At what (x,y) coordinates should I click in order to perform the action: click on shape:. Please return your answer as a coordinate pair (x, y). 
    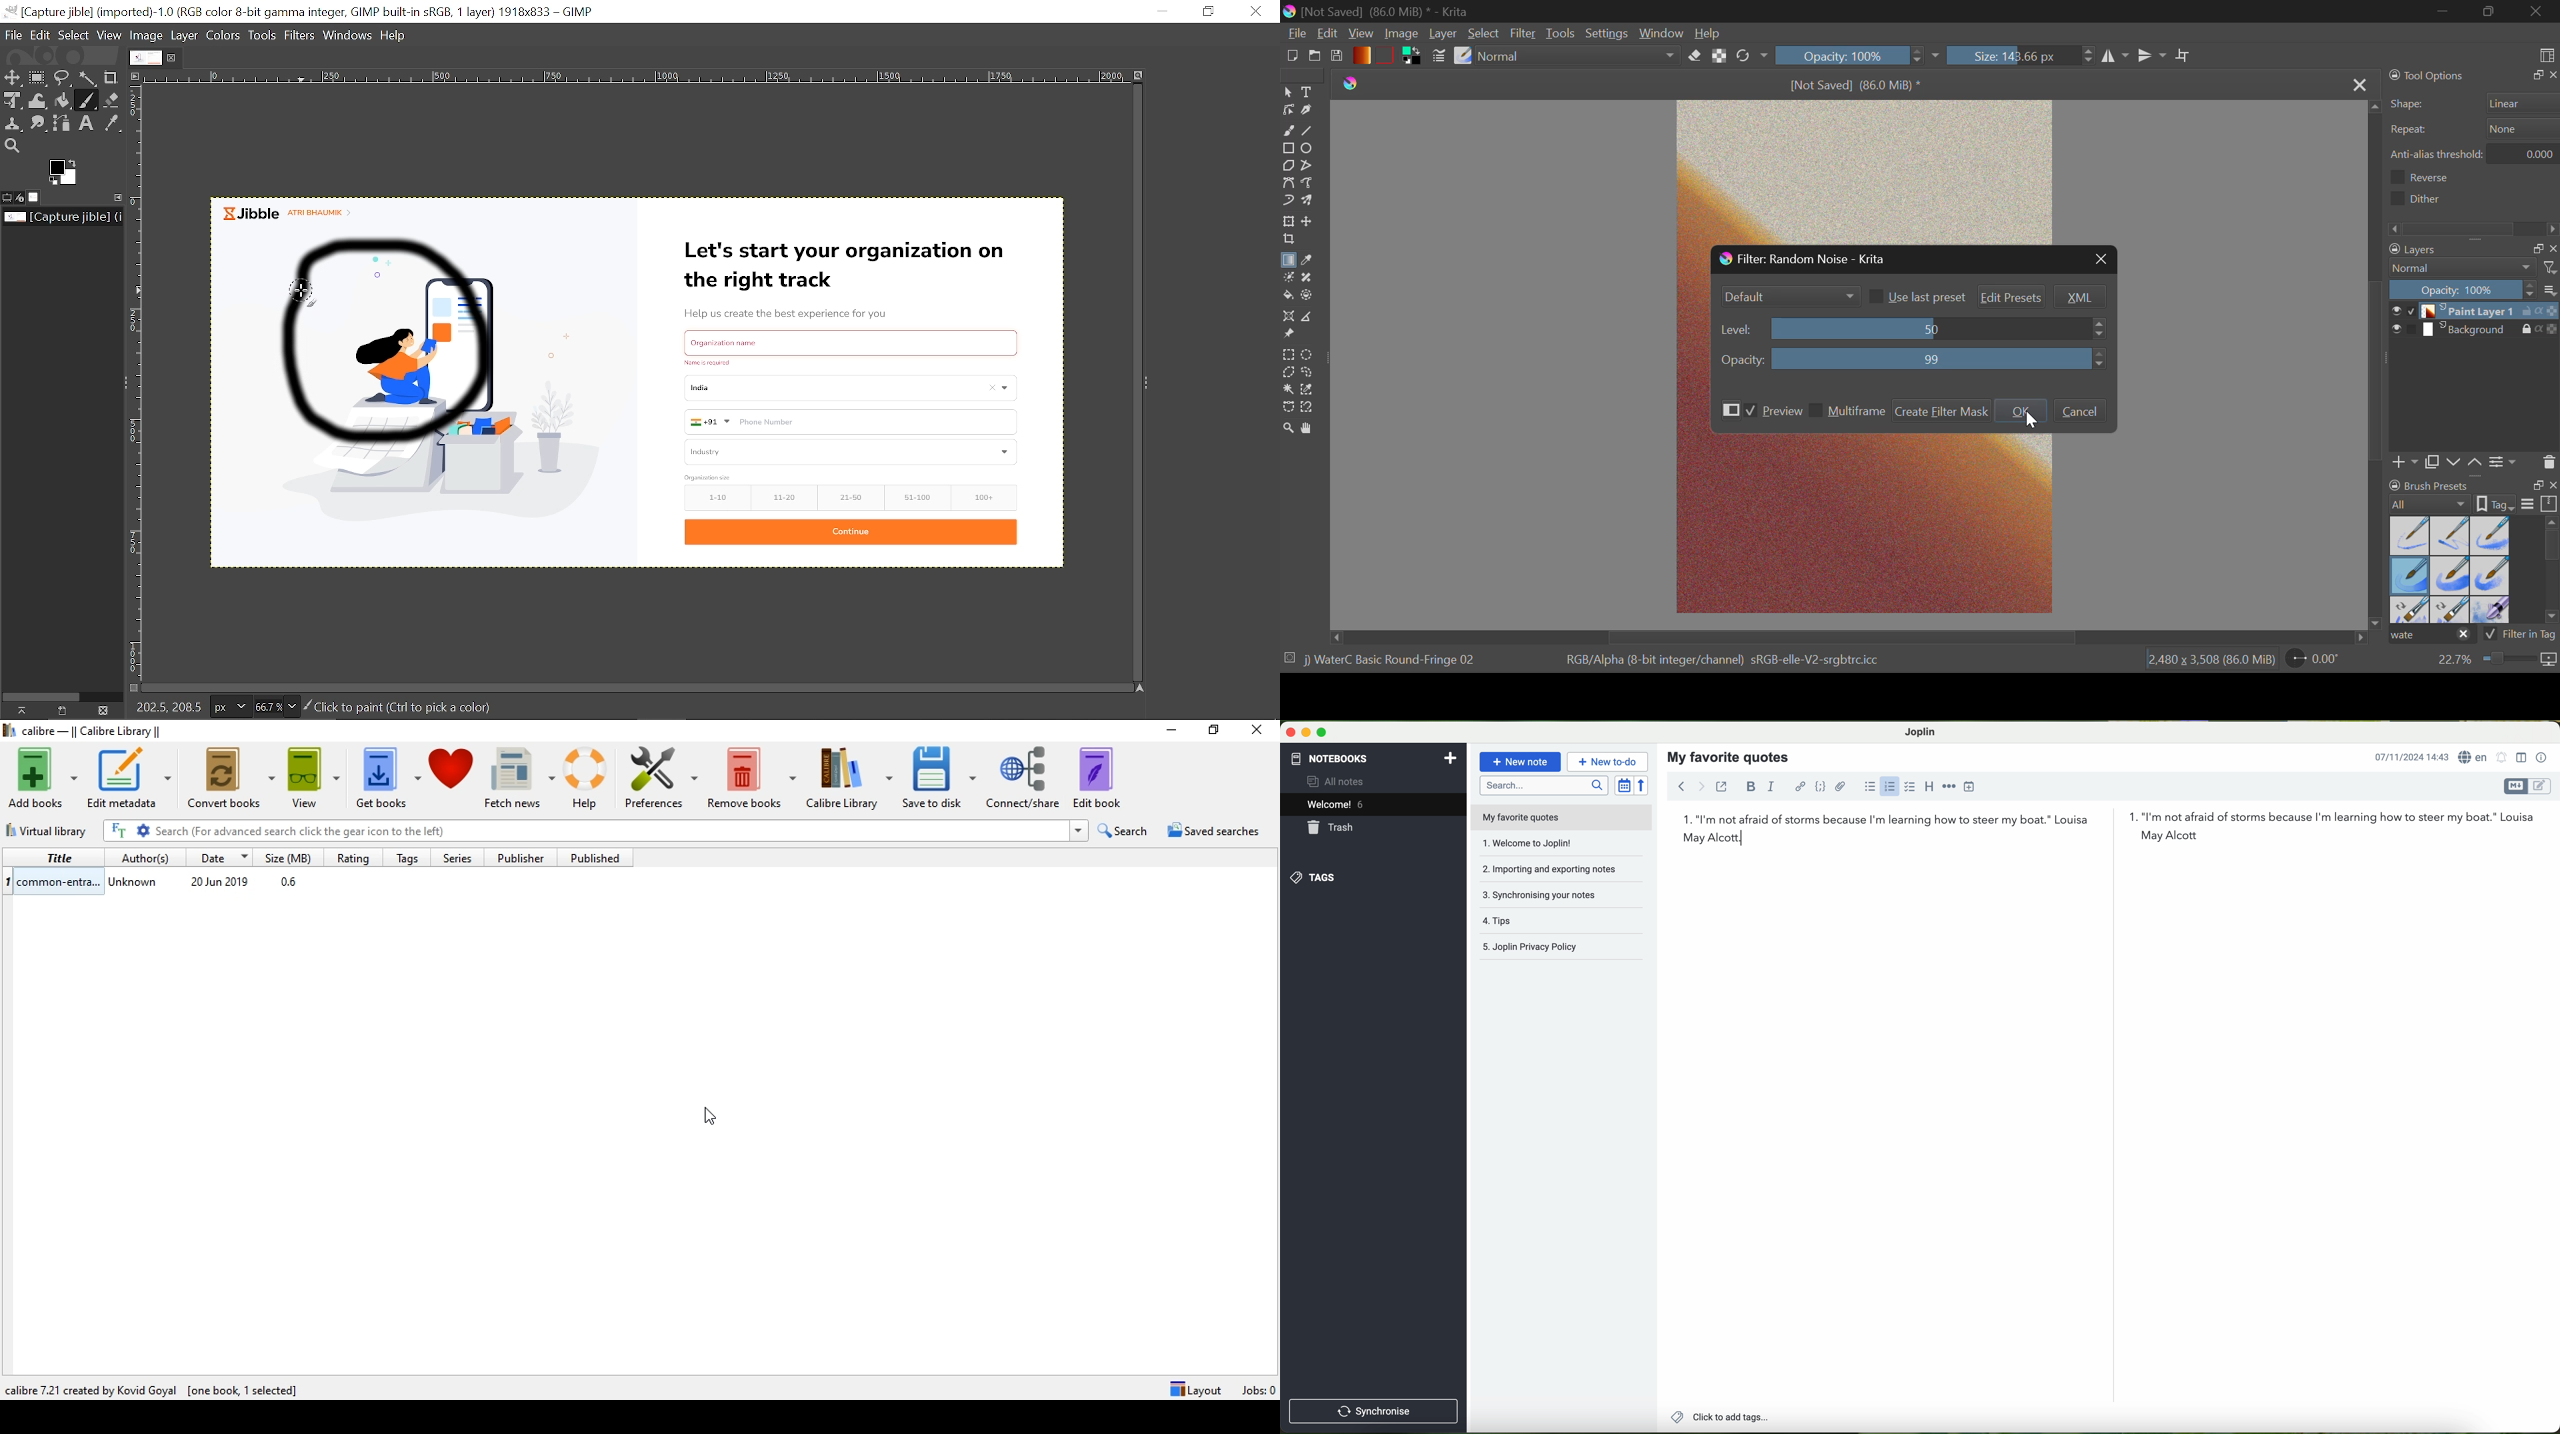
    Looking at the image, I should click on (2409, 105).